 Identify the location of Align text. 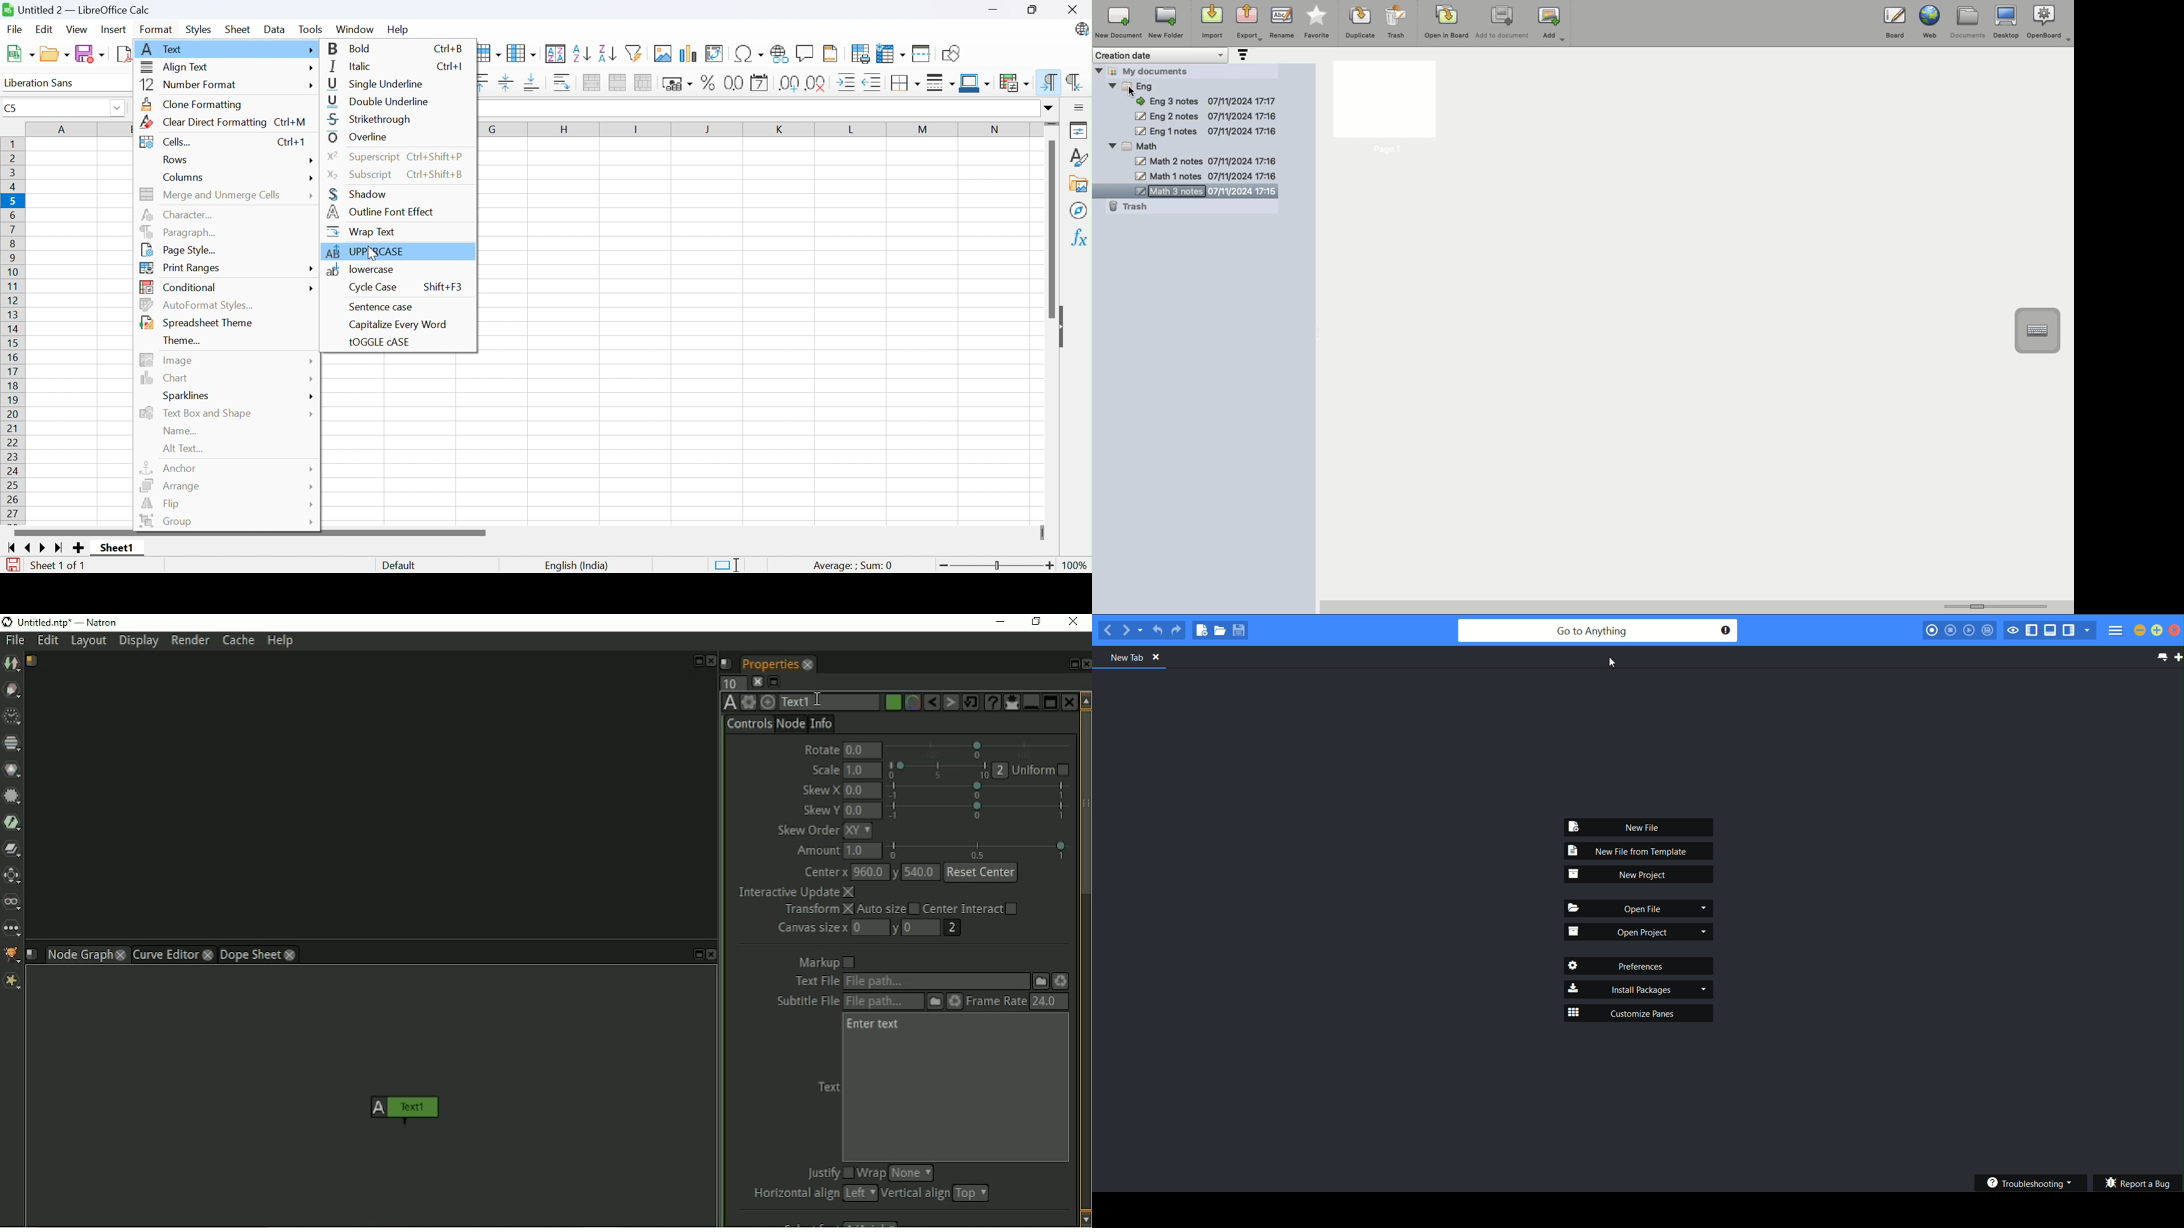
(175, 67).